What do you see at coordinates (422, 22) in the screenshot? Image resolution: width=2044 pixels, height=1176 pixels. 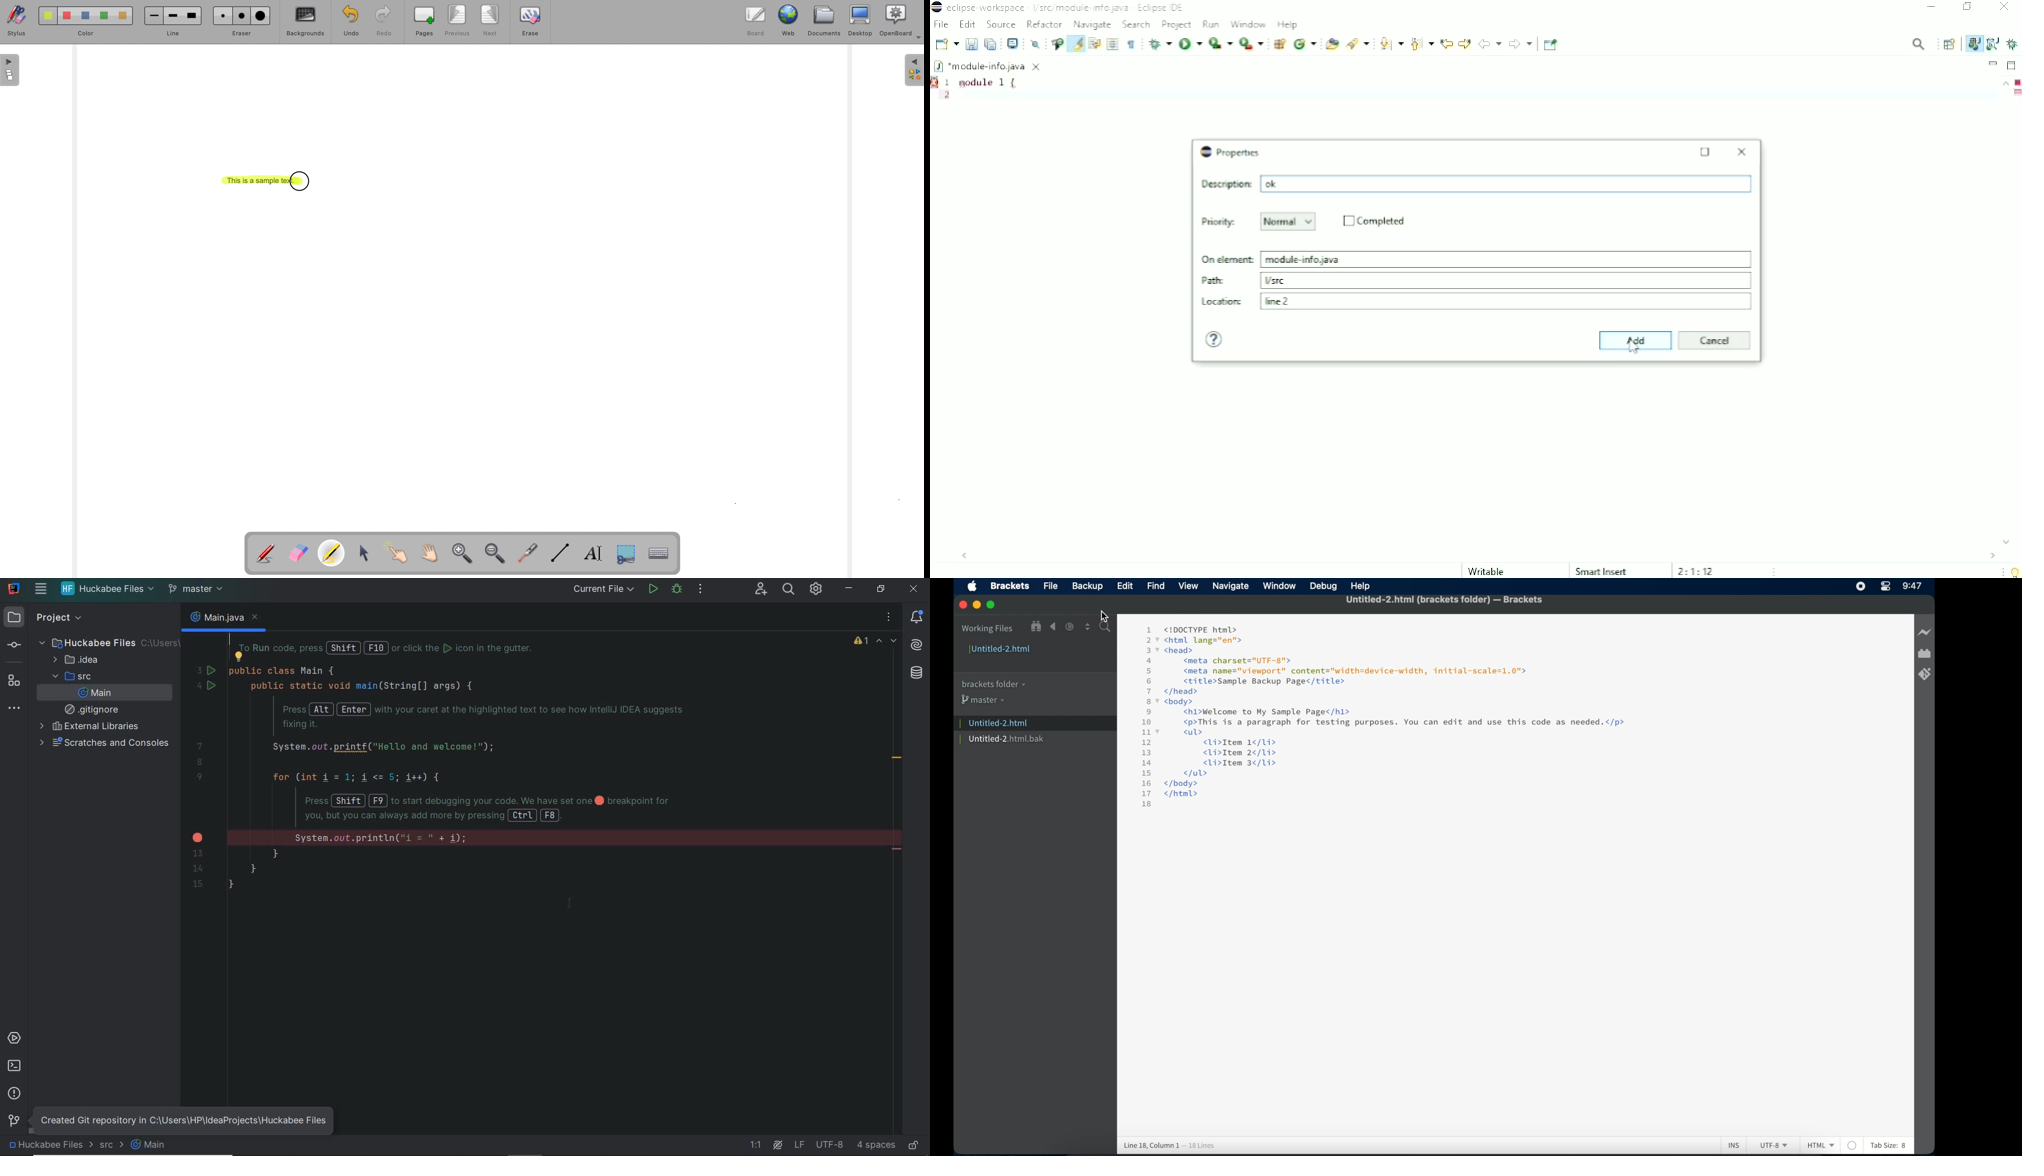 I see `pages` at bounding box center [422, 22].